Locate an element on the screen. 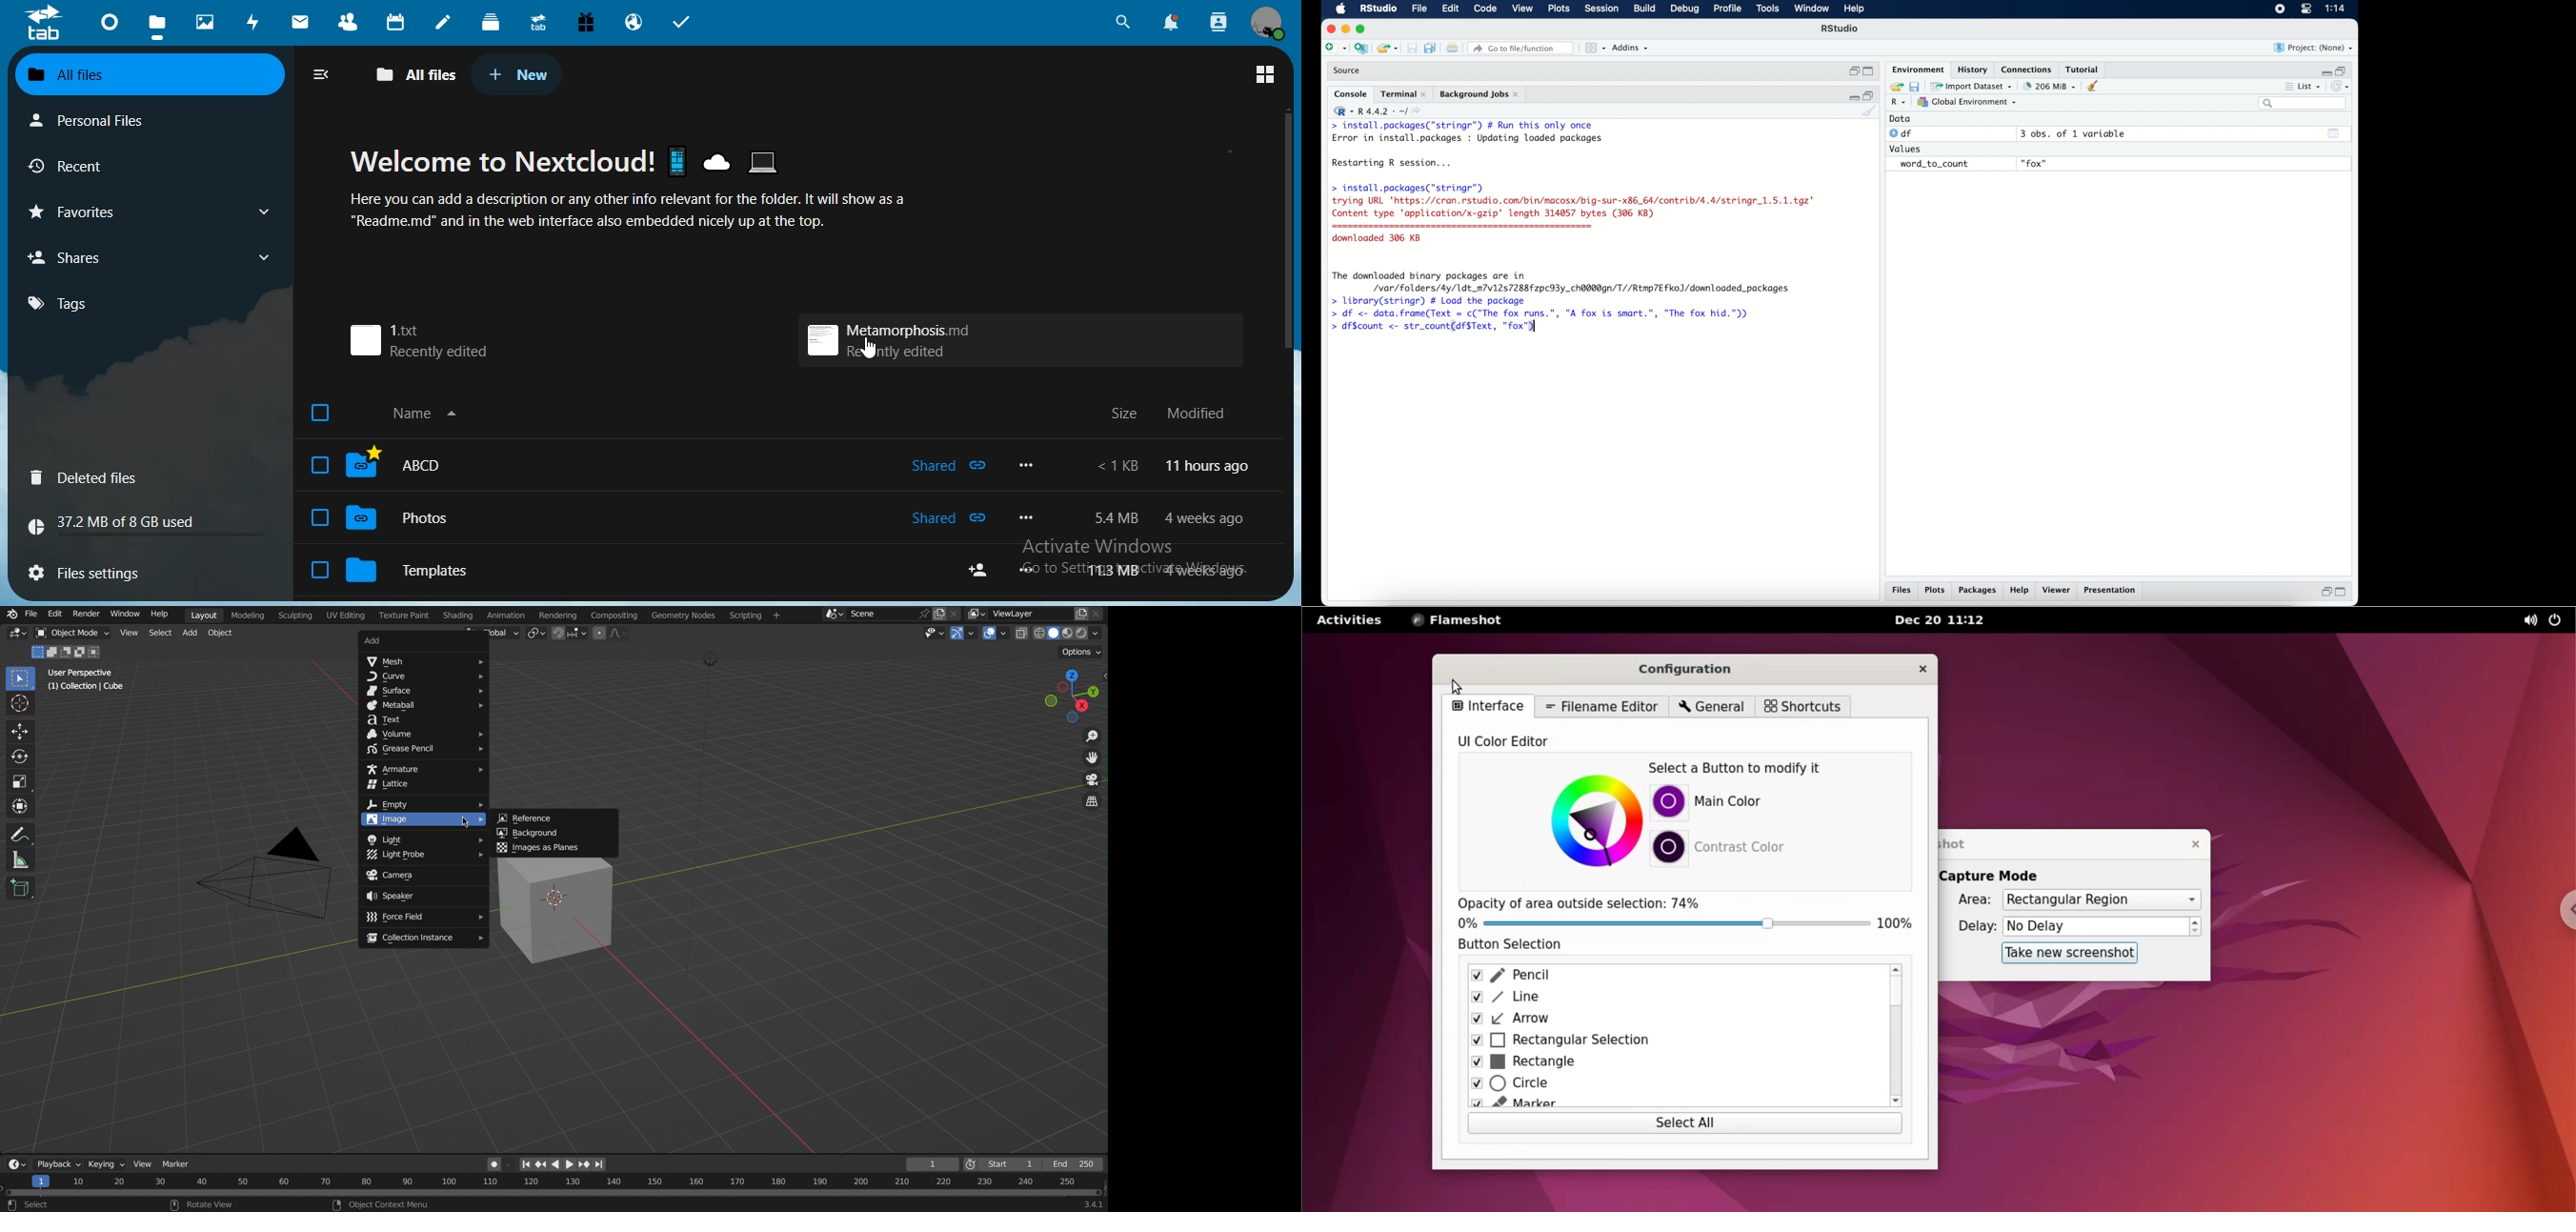 This screenshot has width=2576, height=1232. Window is located at coordinates (126, 615).